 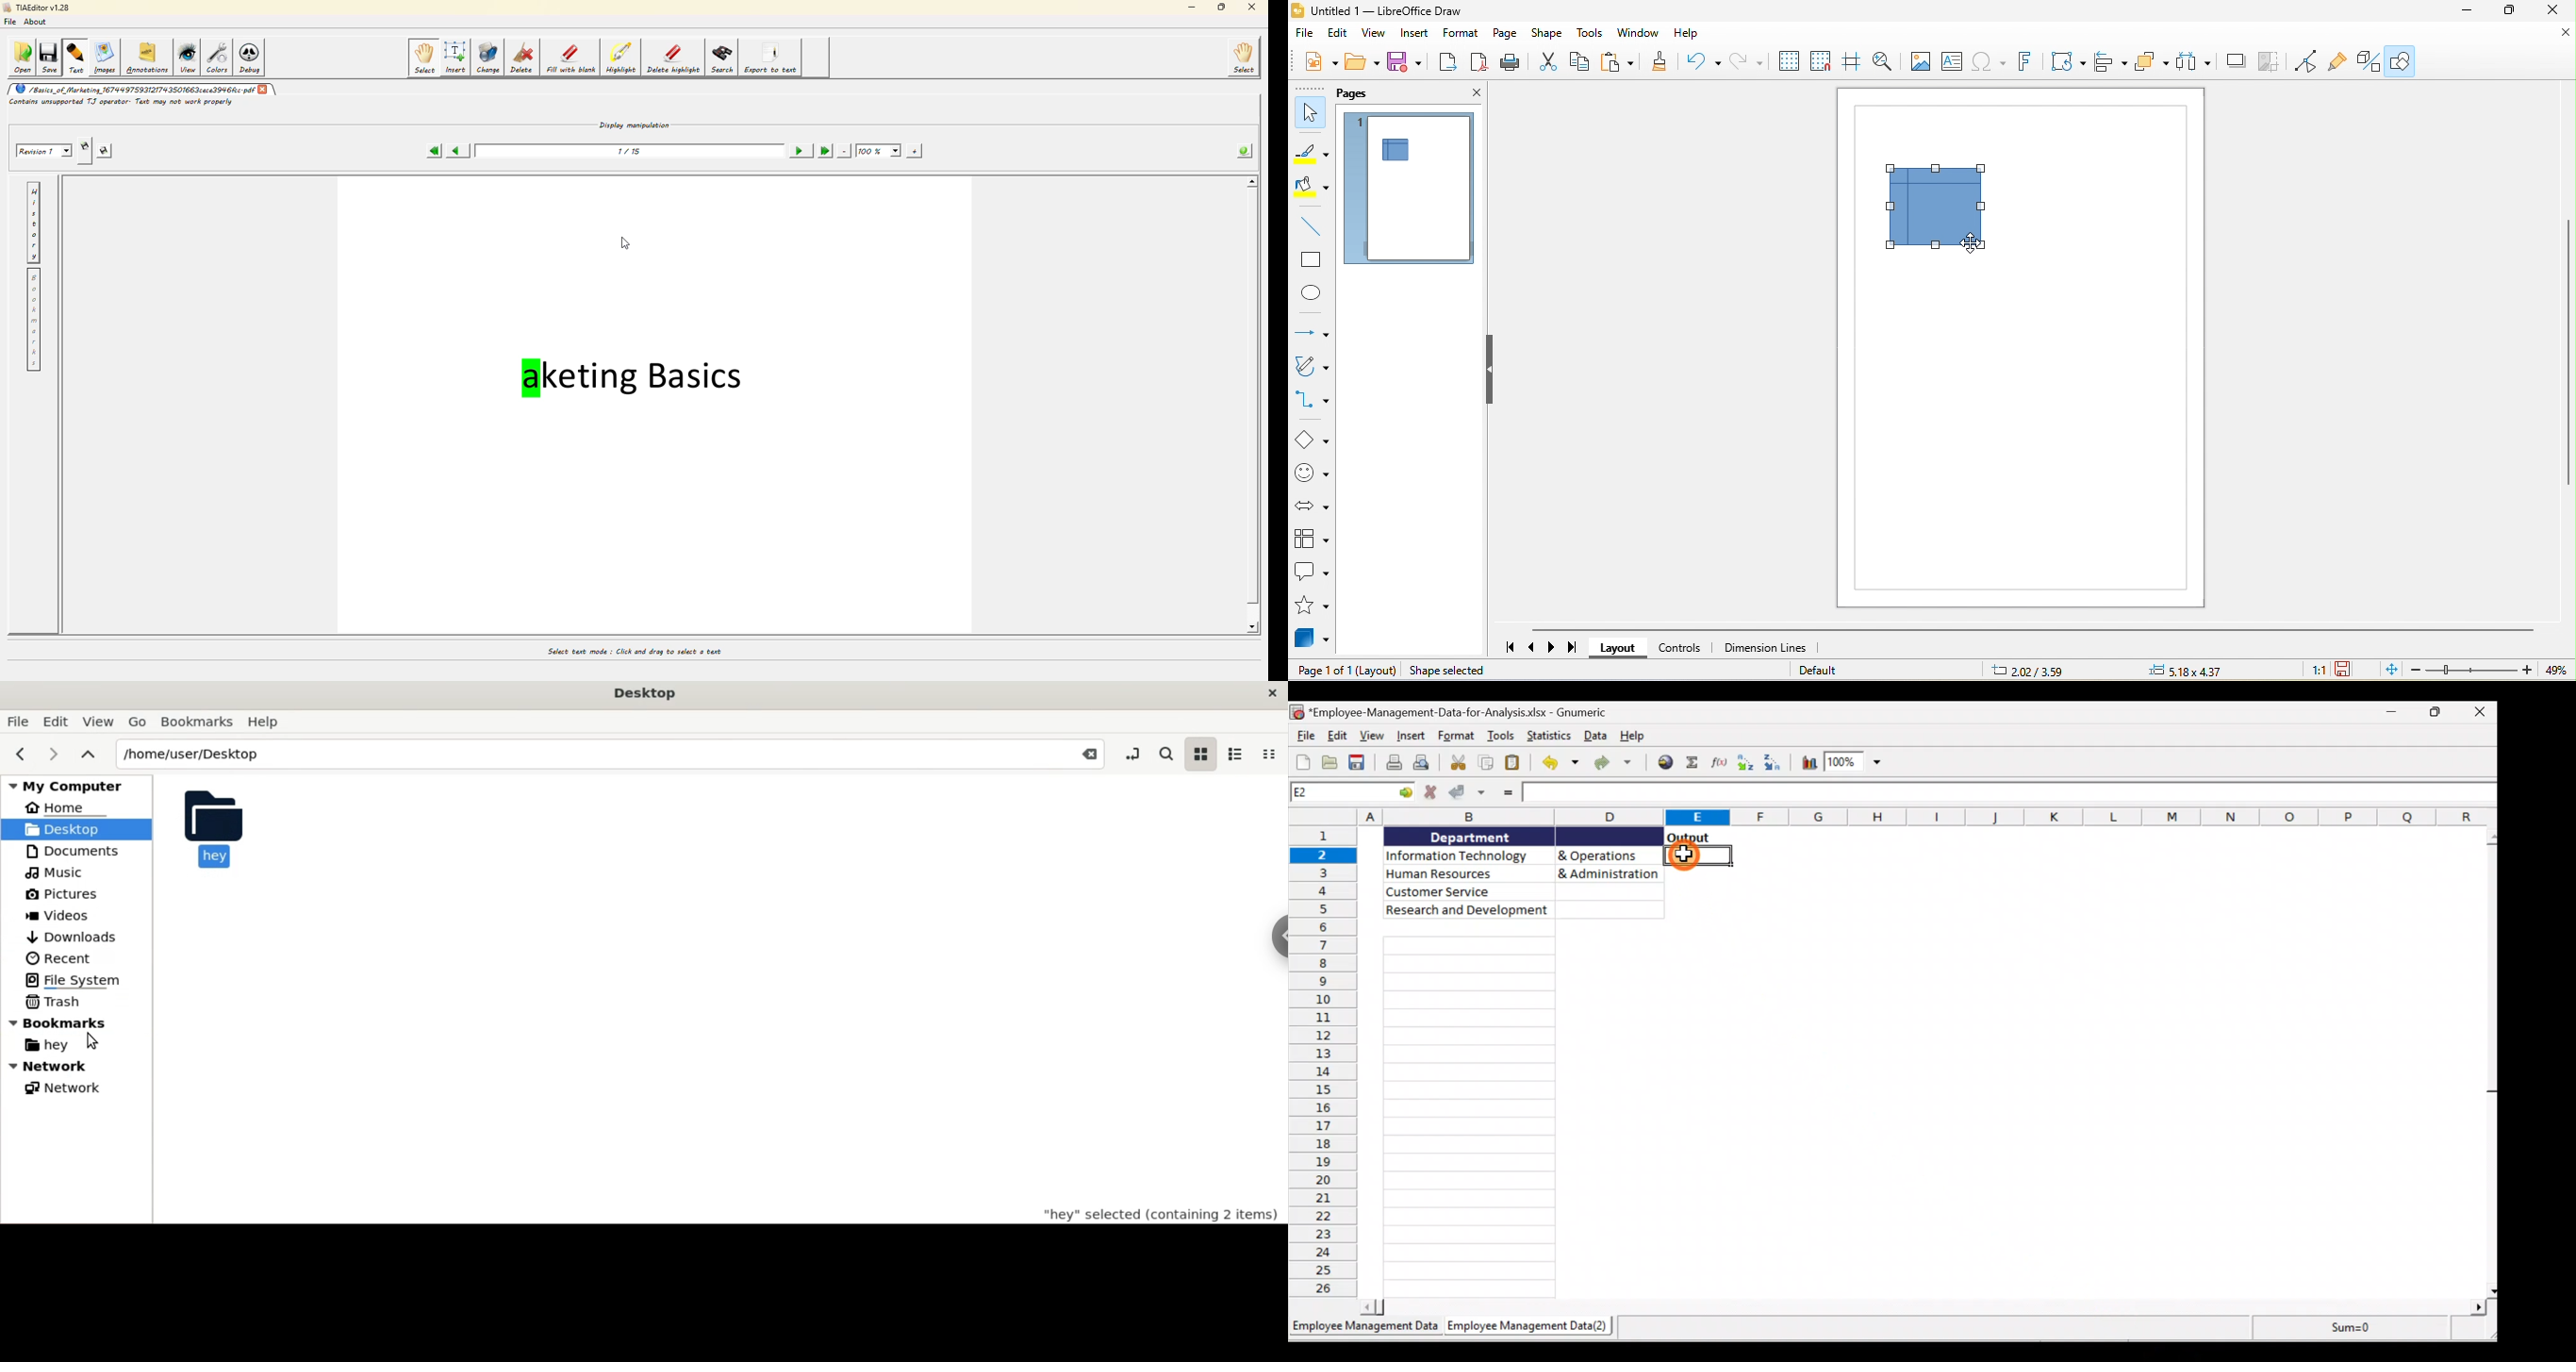 What do you see at coordinates (1430, 794) in the screenshot?
I see `Cancel change` at bounding box center [1430, 794].